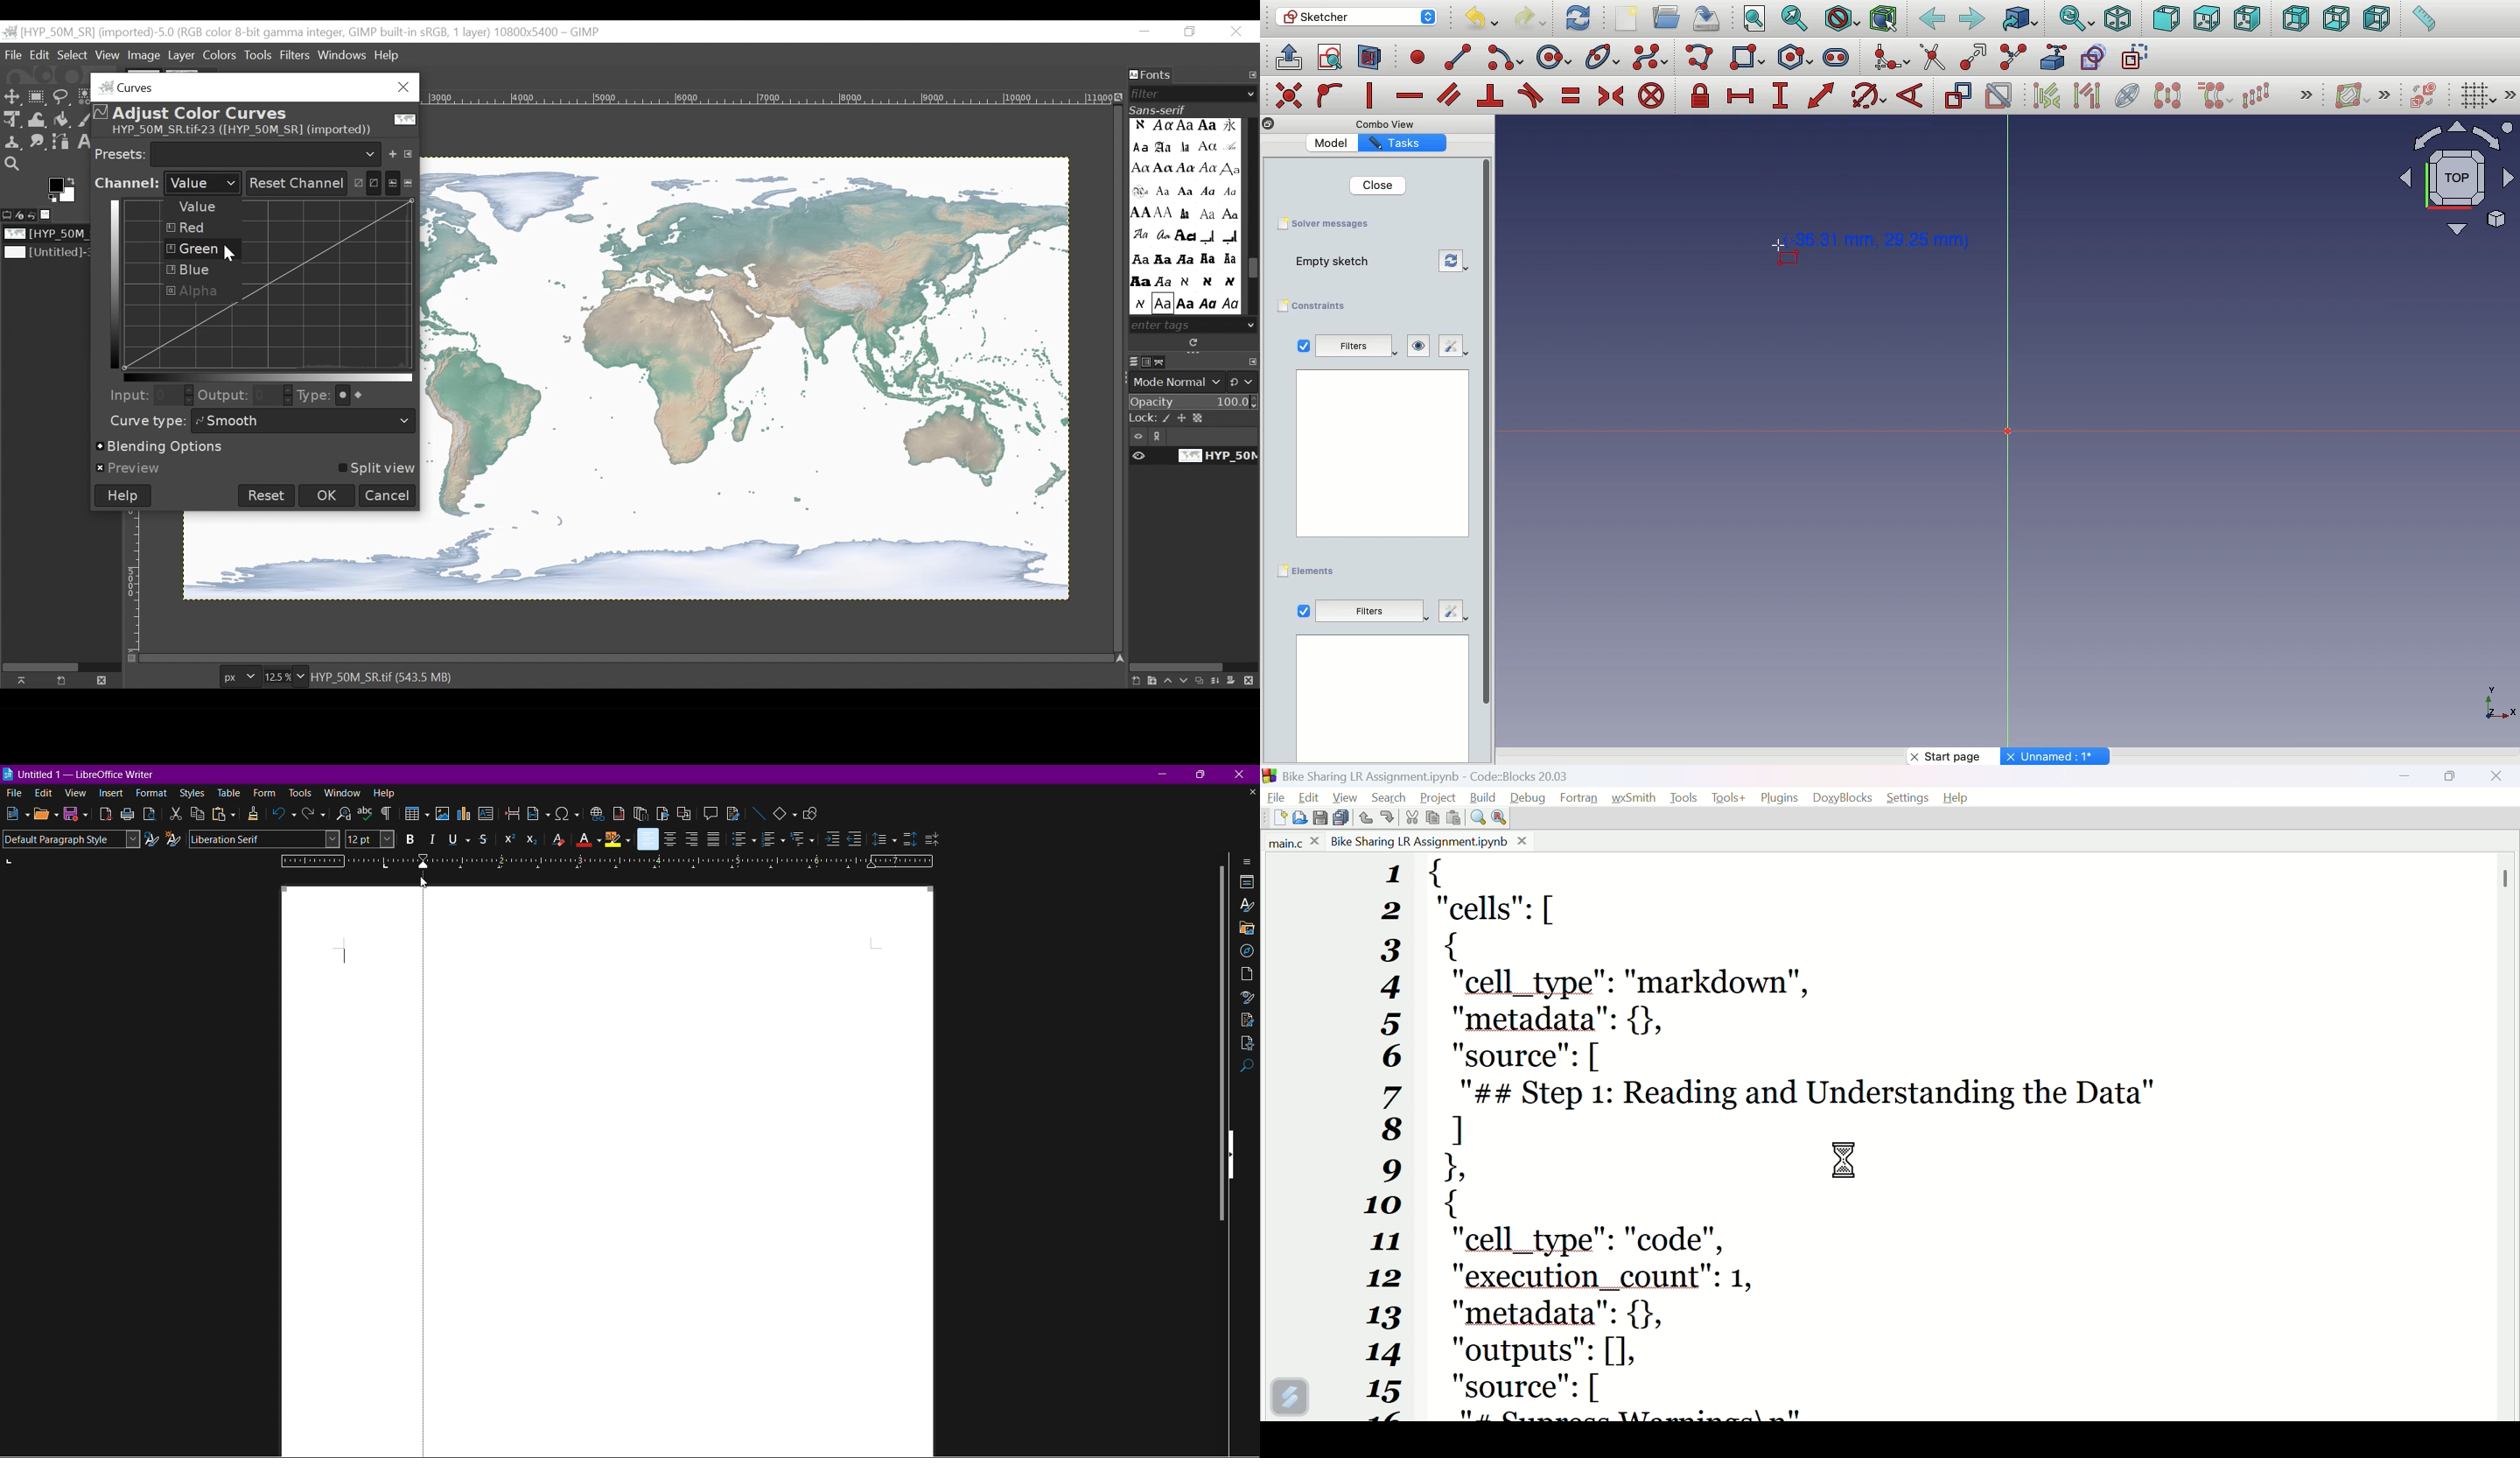 Image resolution: width=2520 pixels, height=1484 pixels. What do you see at coordinates (62, 99) in the screenshot?
I see `Free To` at bounding box center [62, 99].